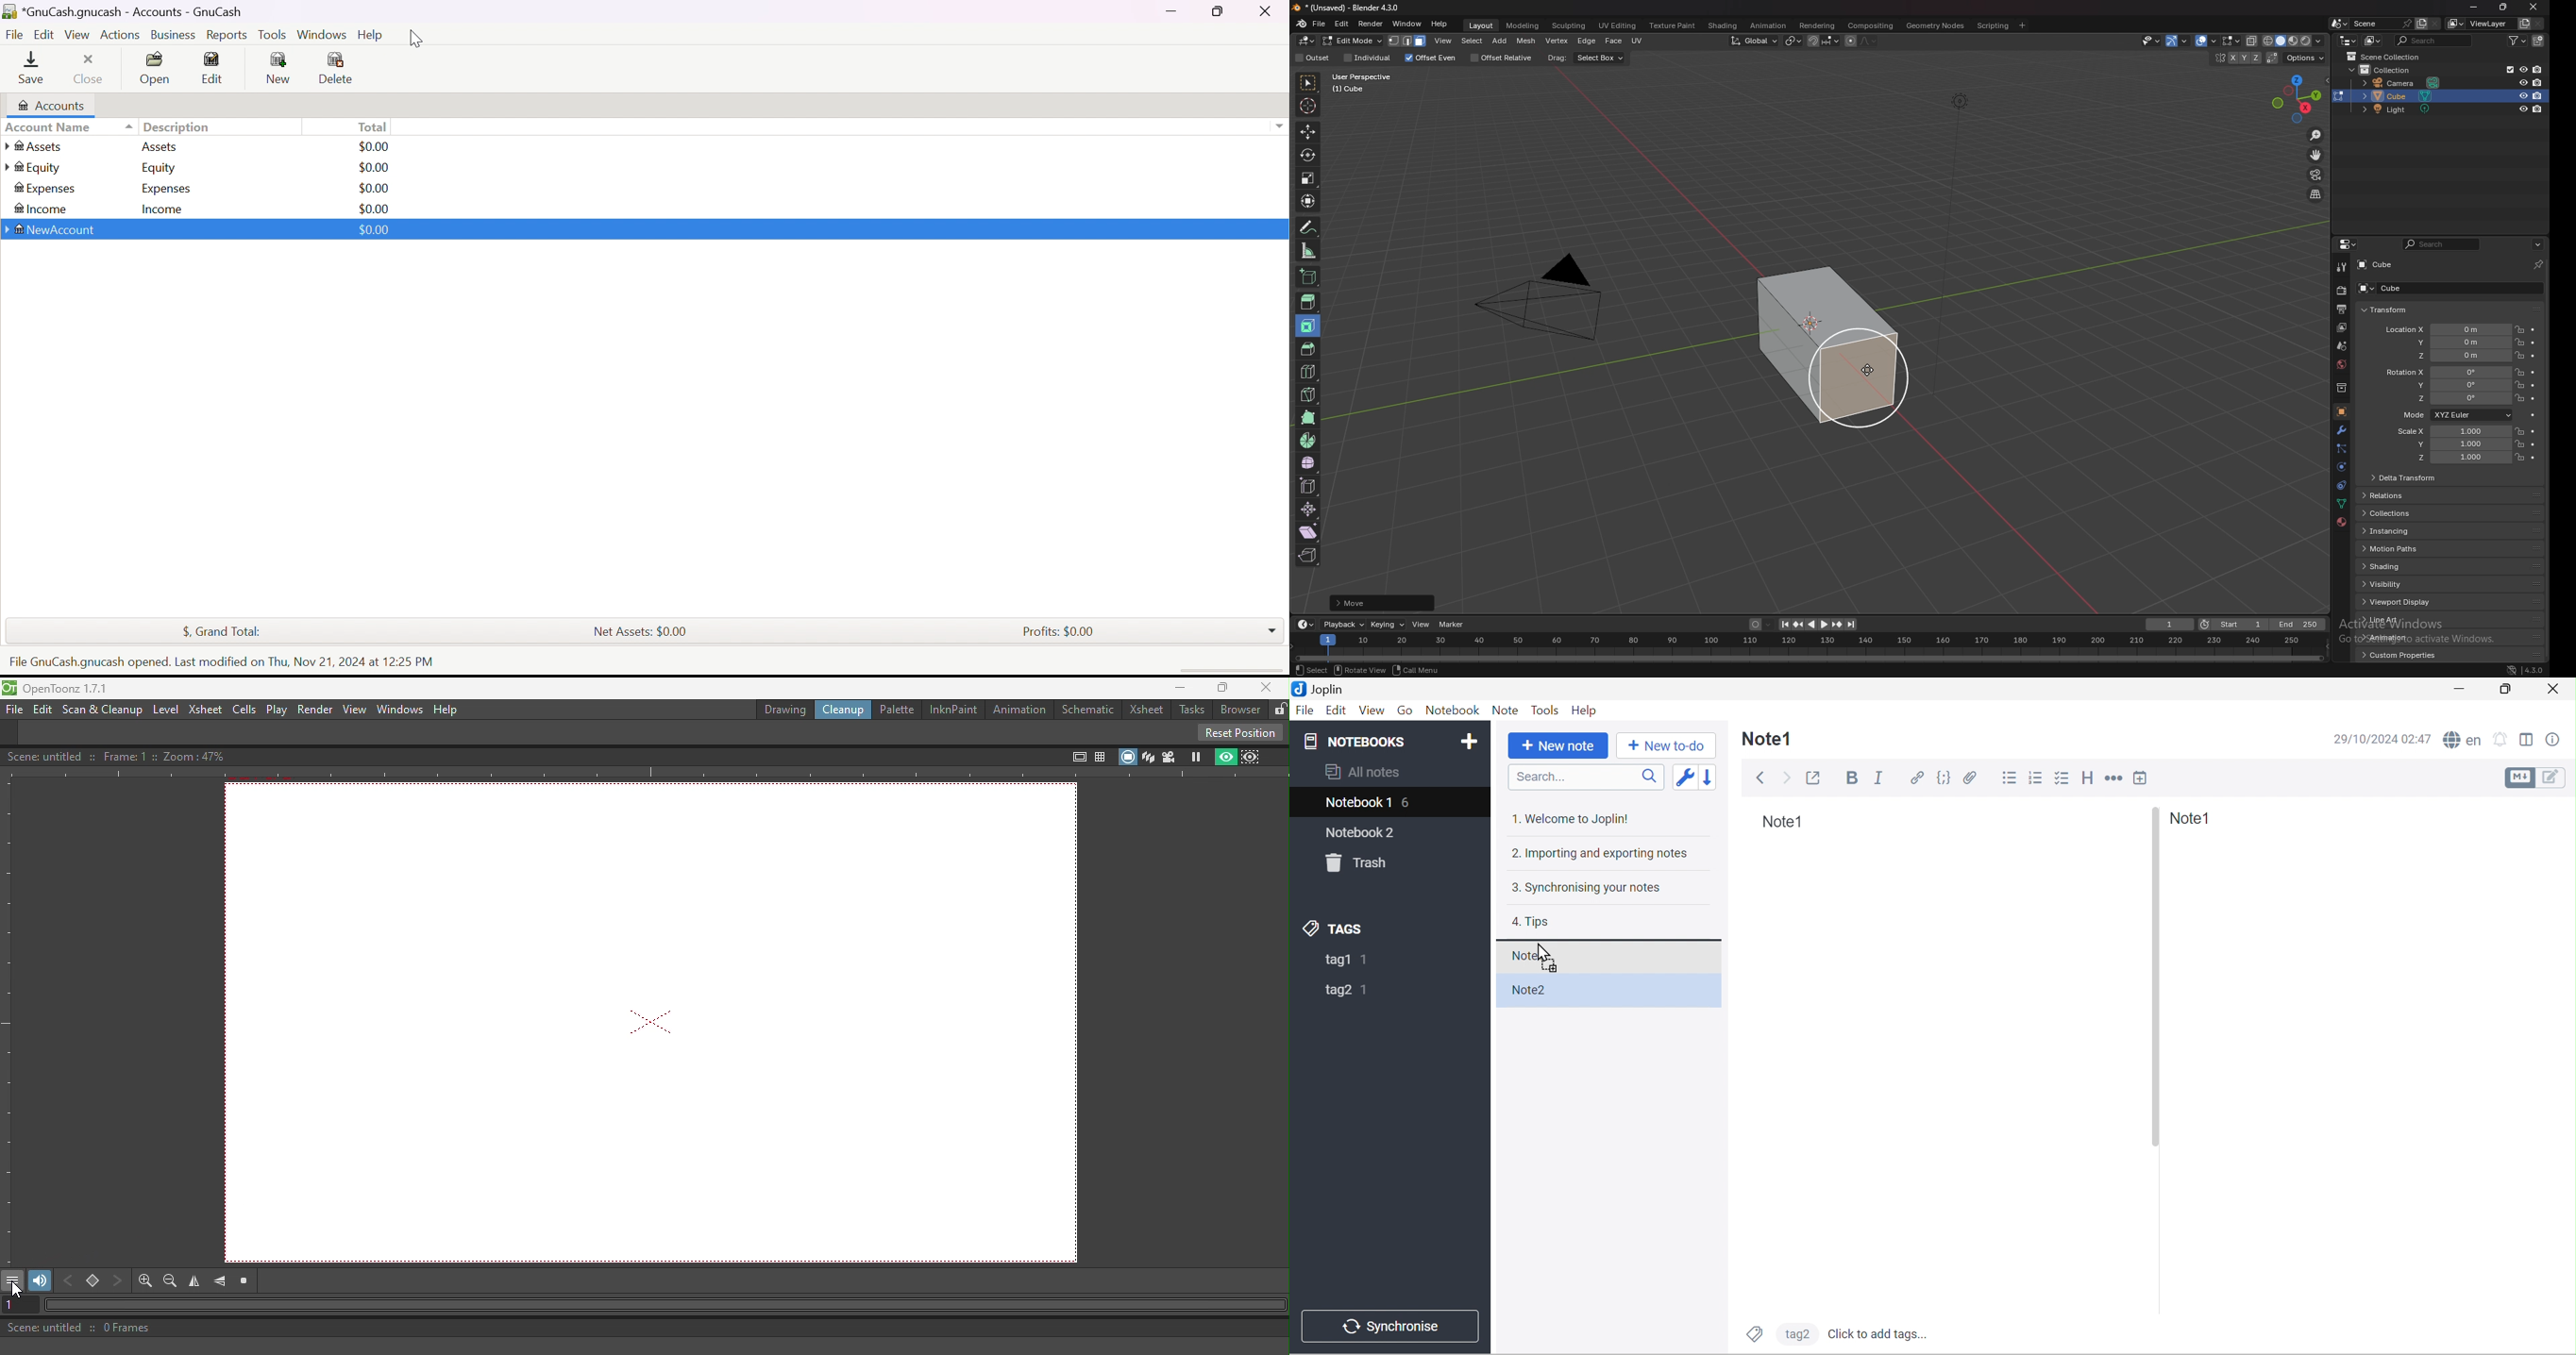  What do you see at coordinates (1309, 201) in the screenshot?
I see `transform` at bounding box center [1309, 201].